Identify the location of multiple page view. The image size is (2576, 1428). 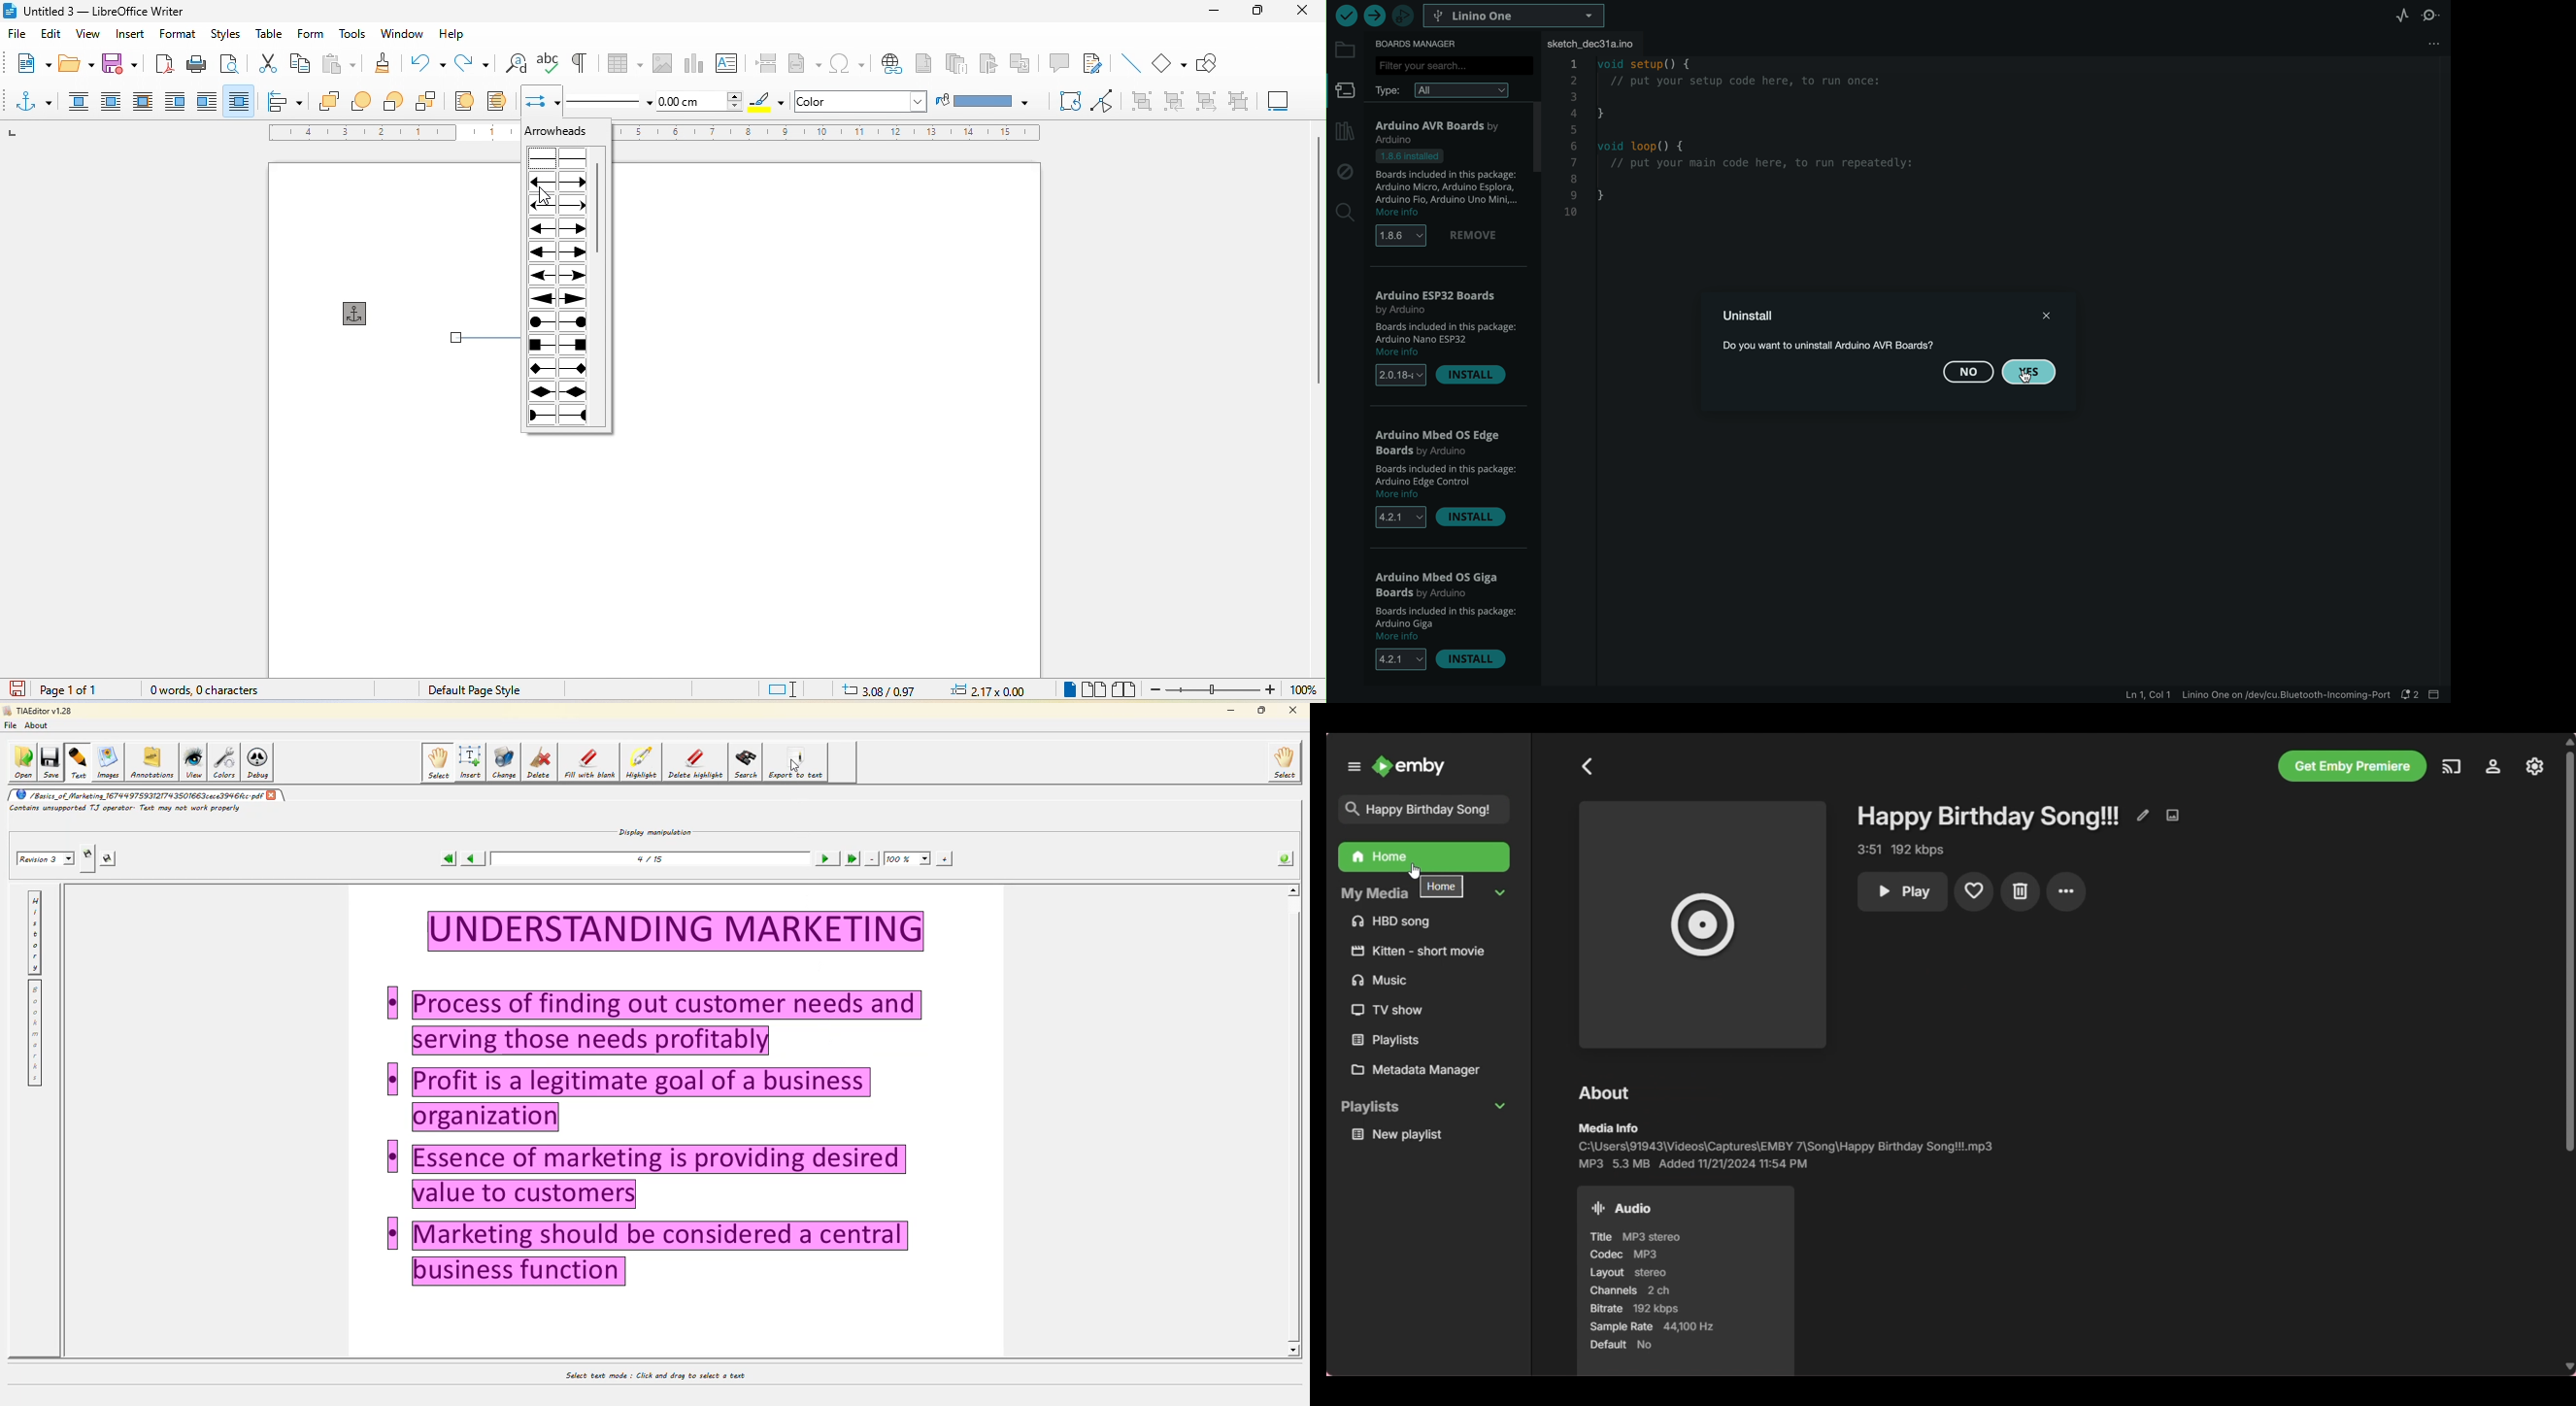
(1095, 690).